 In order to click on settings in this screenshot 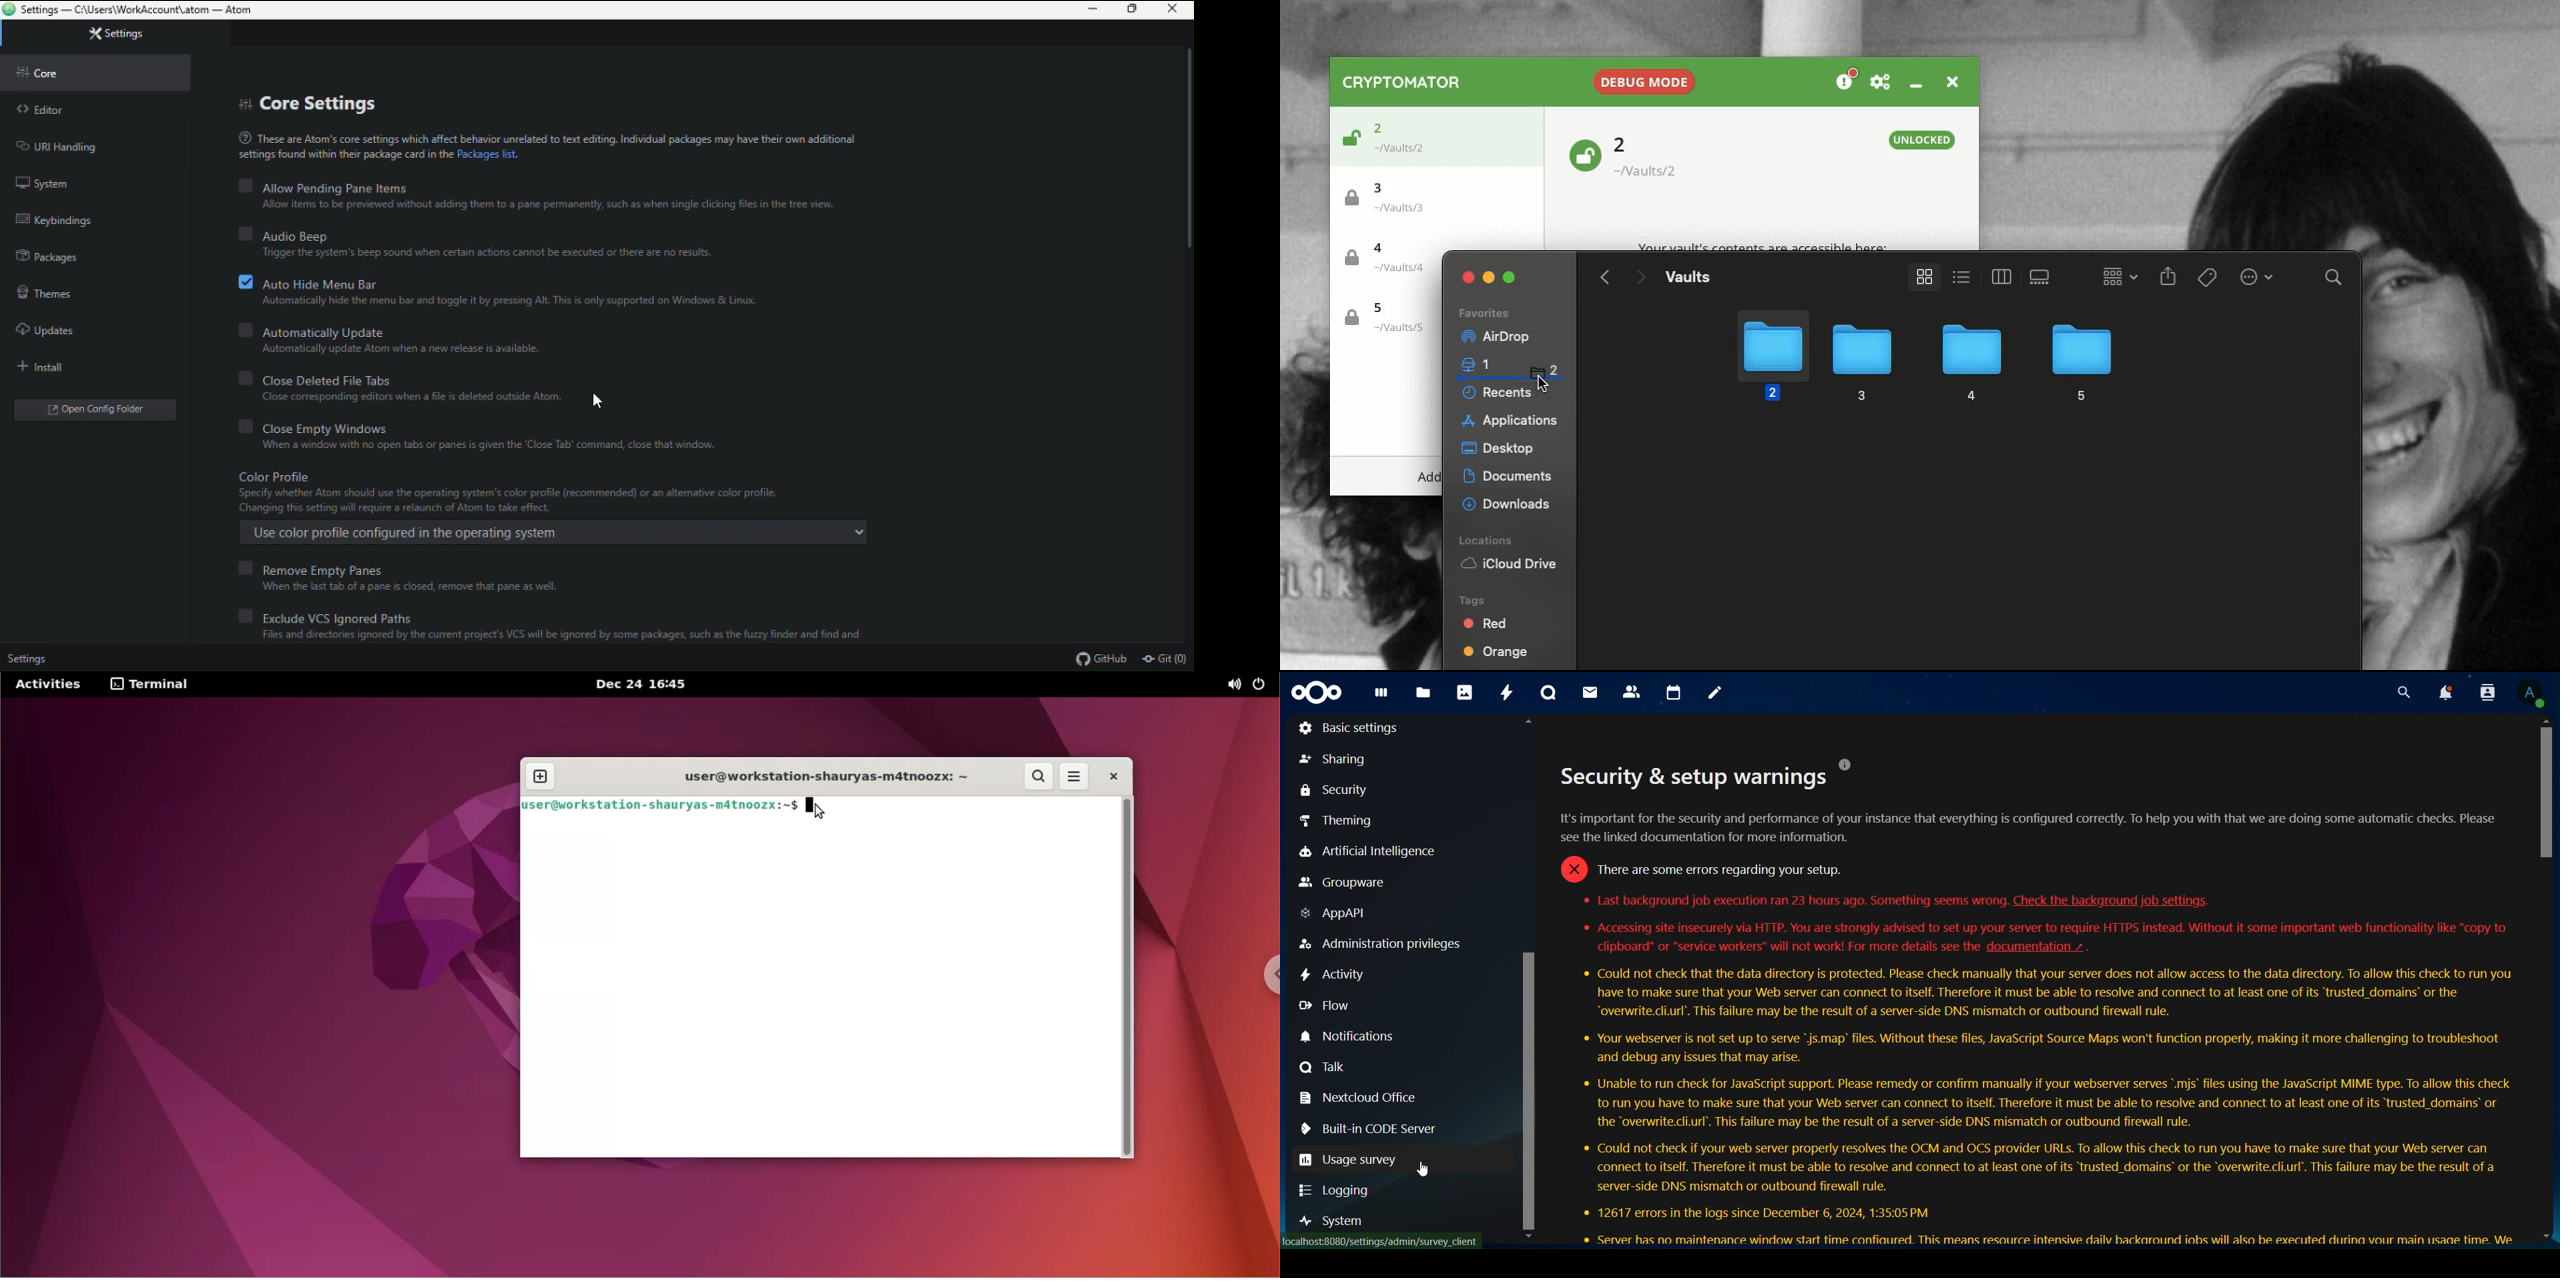, I will do `click(97, 38)`.